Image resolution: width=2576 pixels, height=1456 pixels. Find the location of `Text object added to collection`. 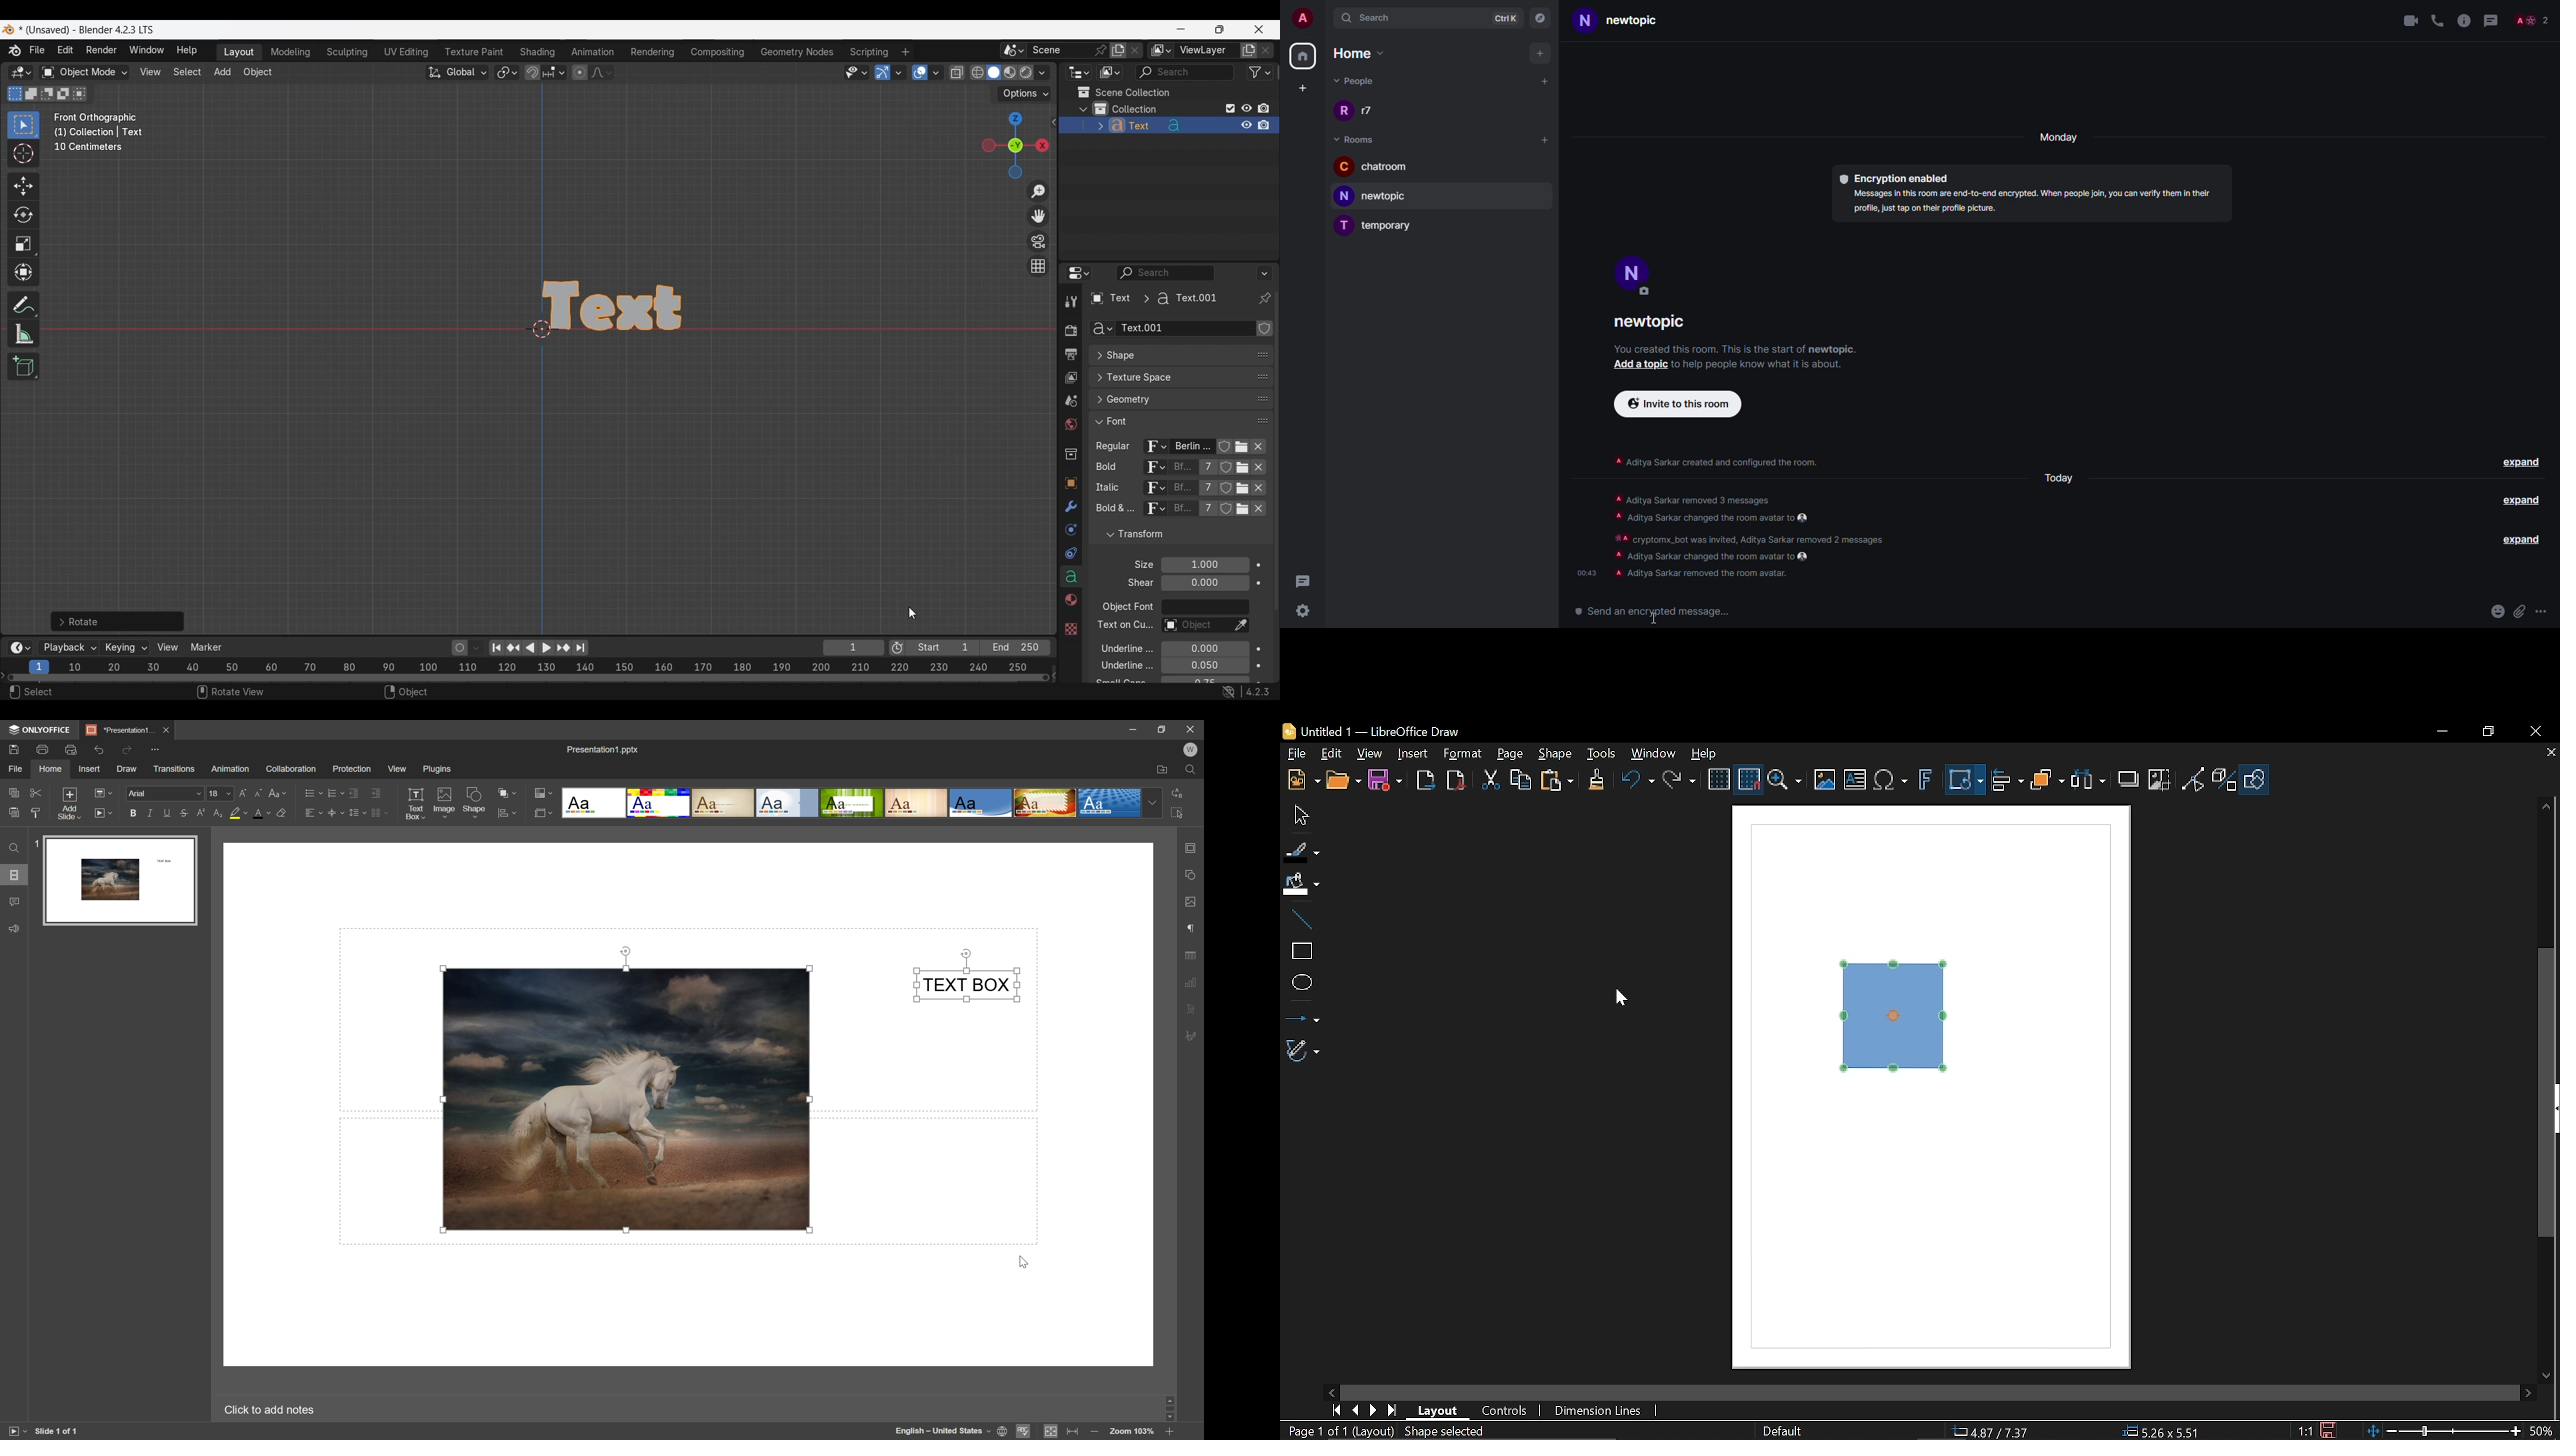

Text object added to collection is located at coordinates (1168, 125).